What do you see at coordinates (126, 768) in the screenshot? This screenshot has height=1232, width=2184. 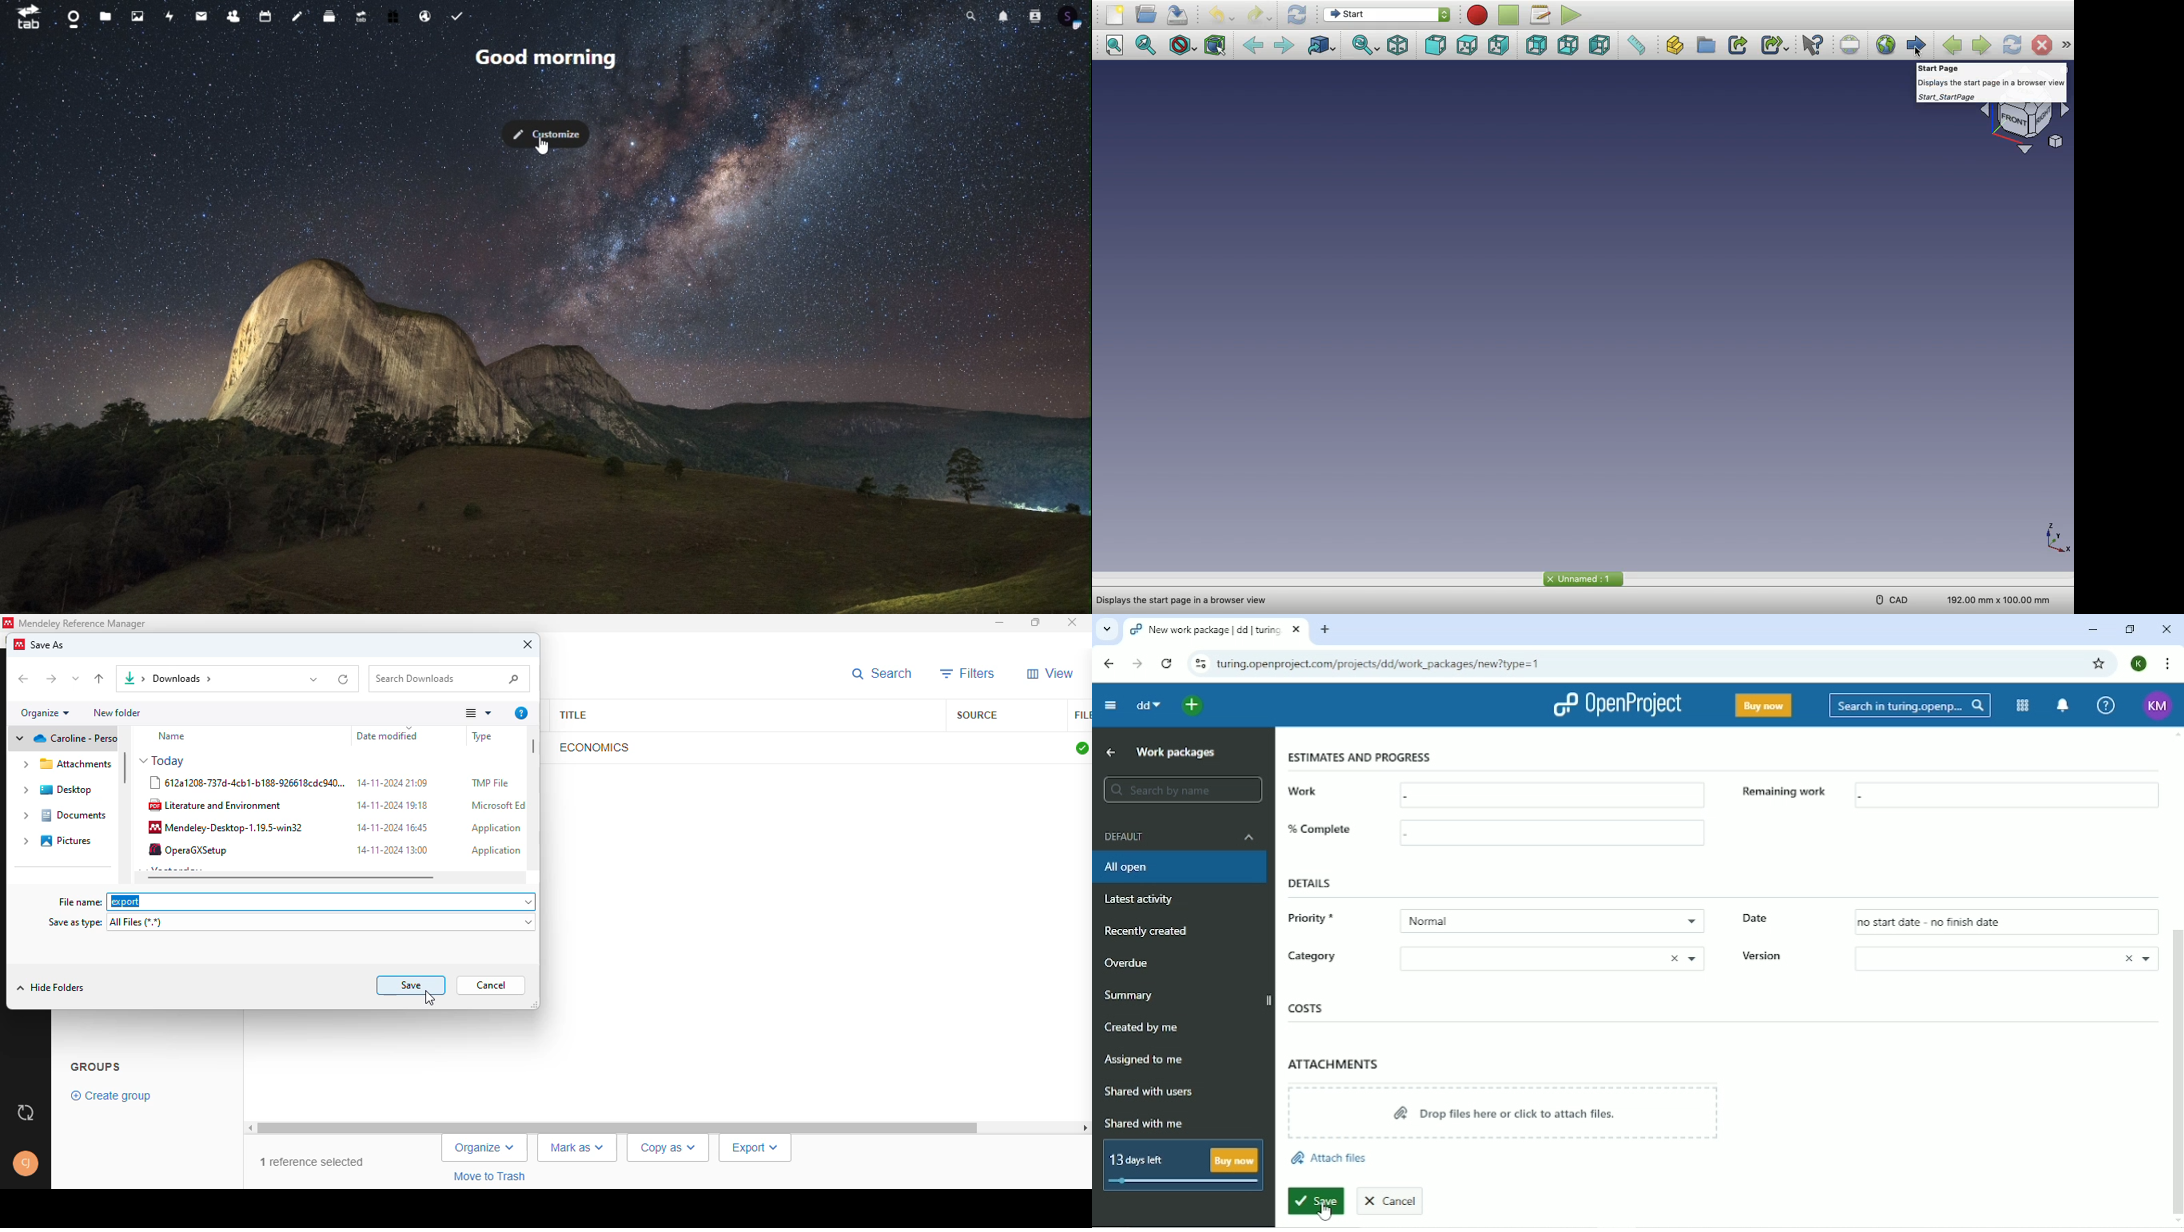 I see `vertical scroll bar` at bounding box center [126, 768].